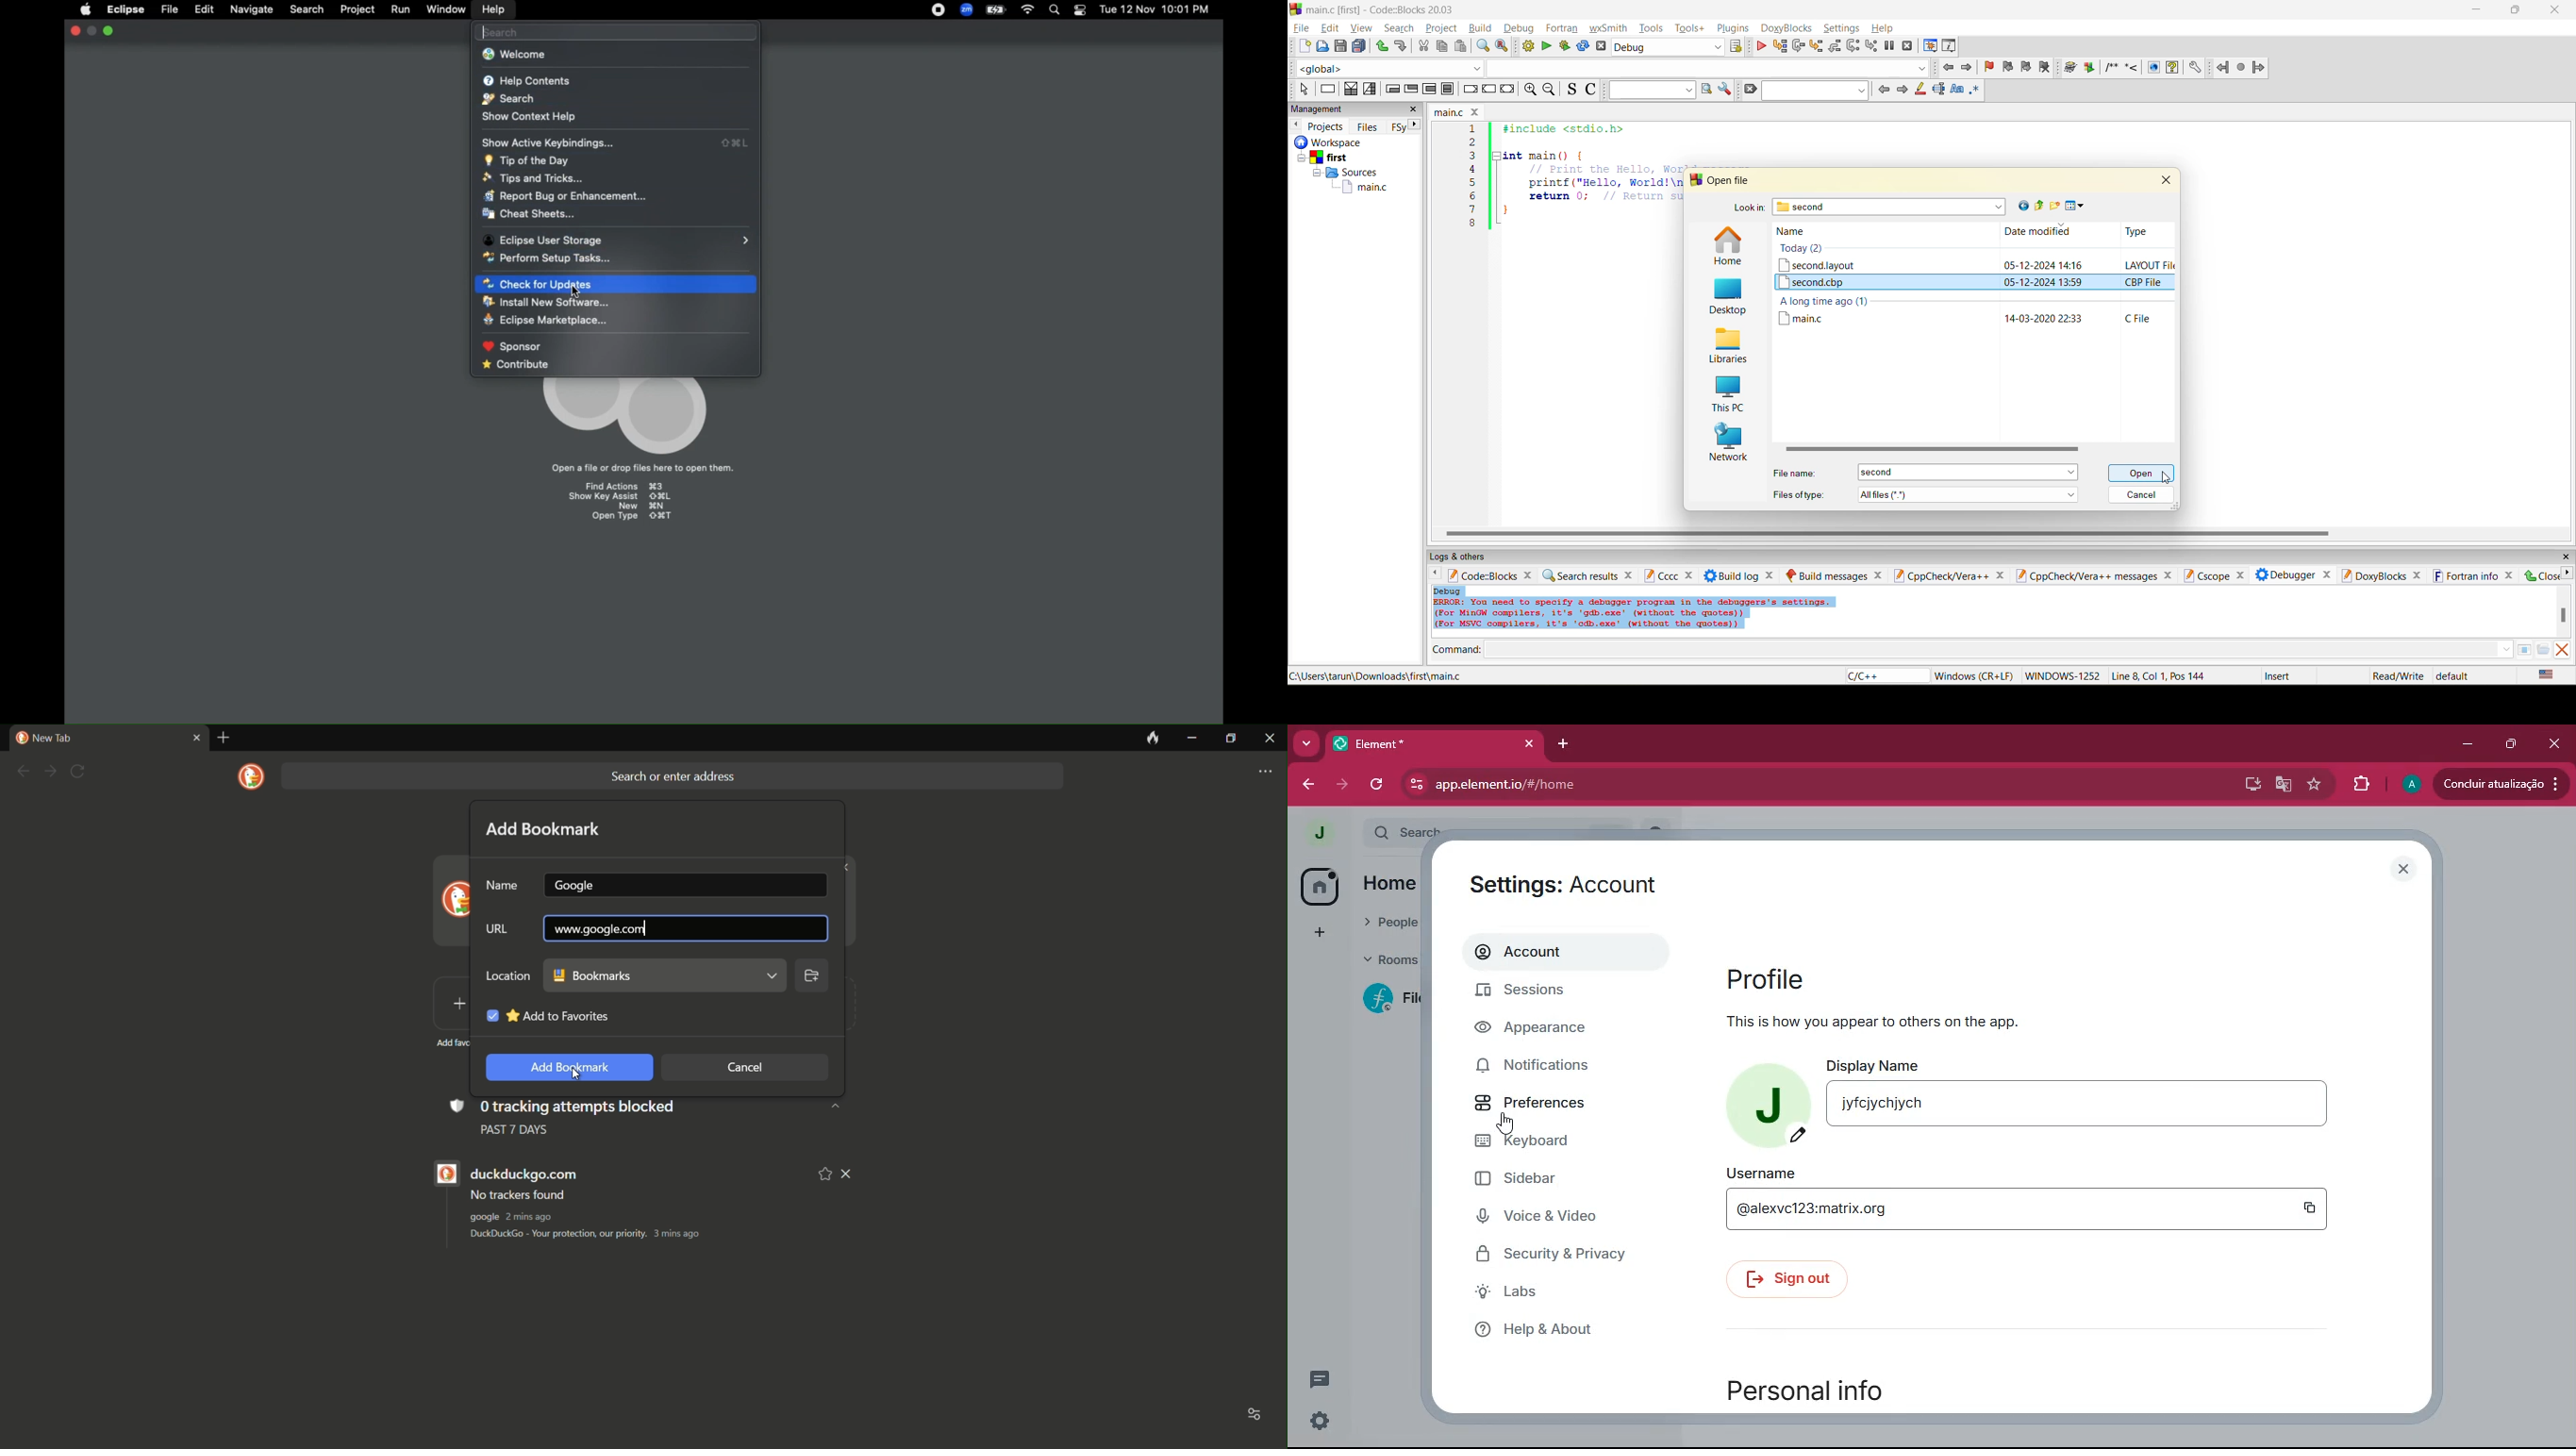 Image resolution: width=2576 pixels, height=1456 pixels. I want to click on close, so click(2553, 741).